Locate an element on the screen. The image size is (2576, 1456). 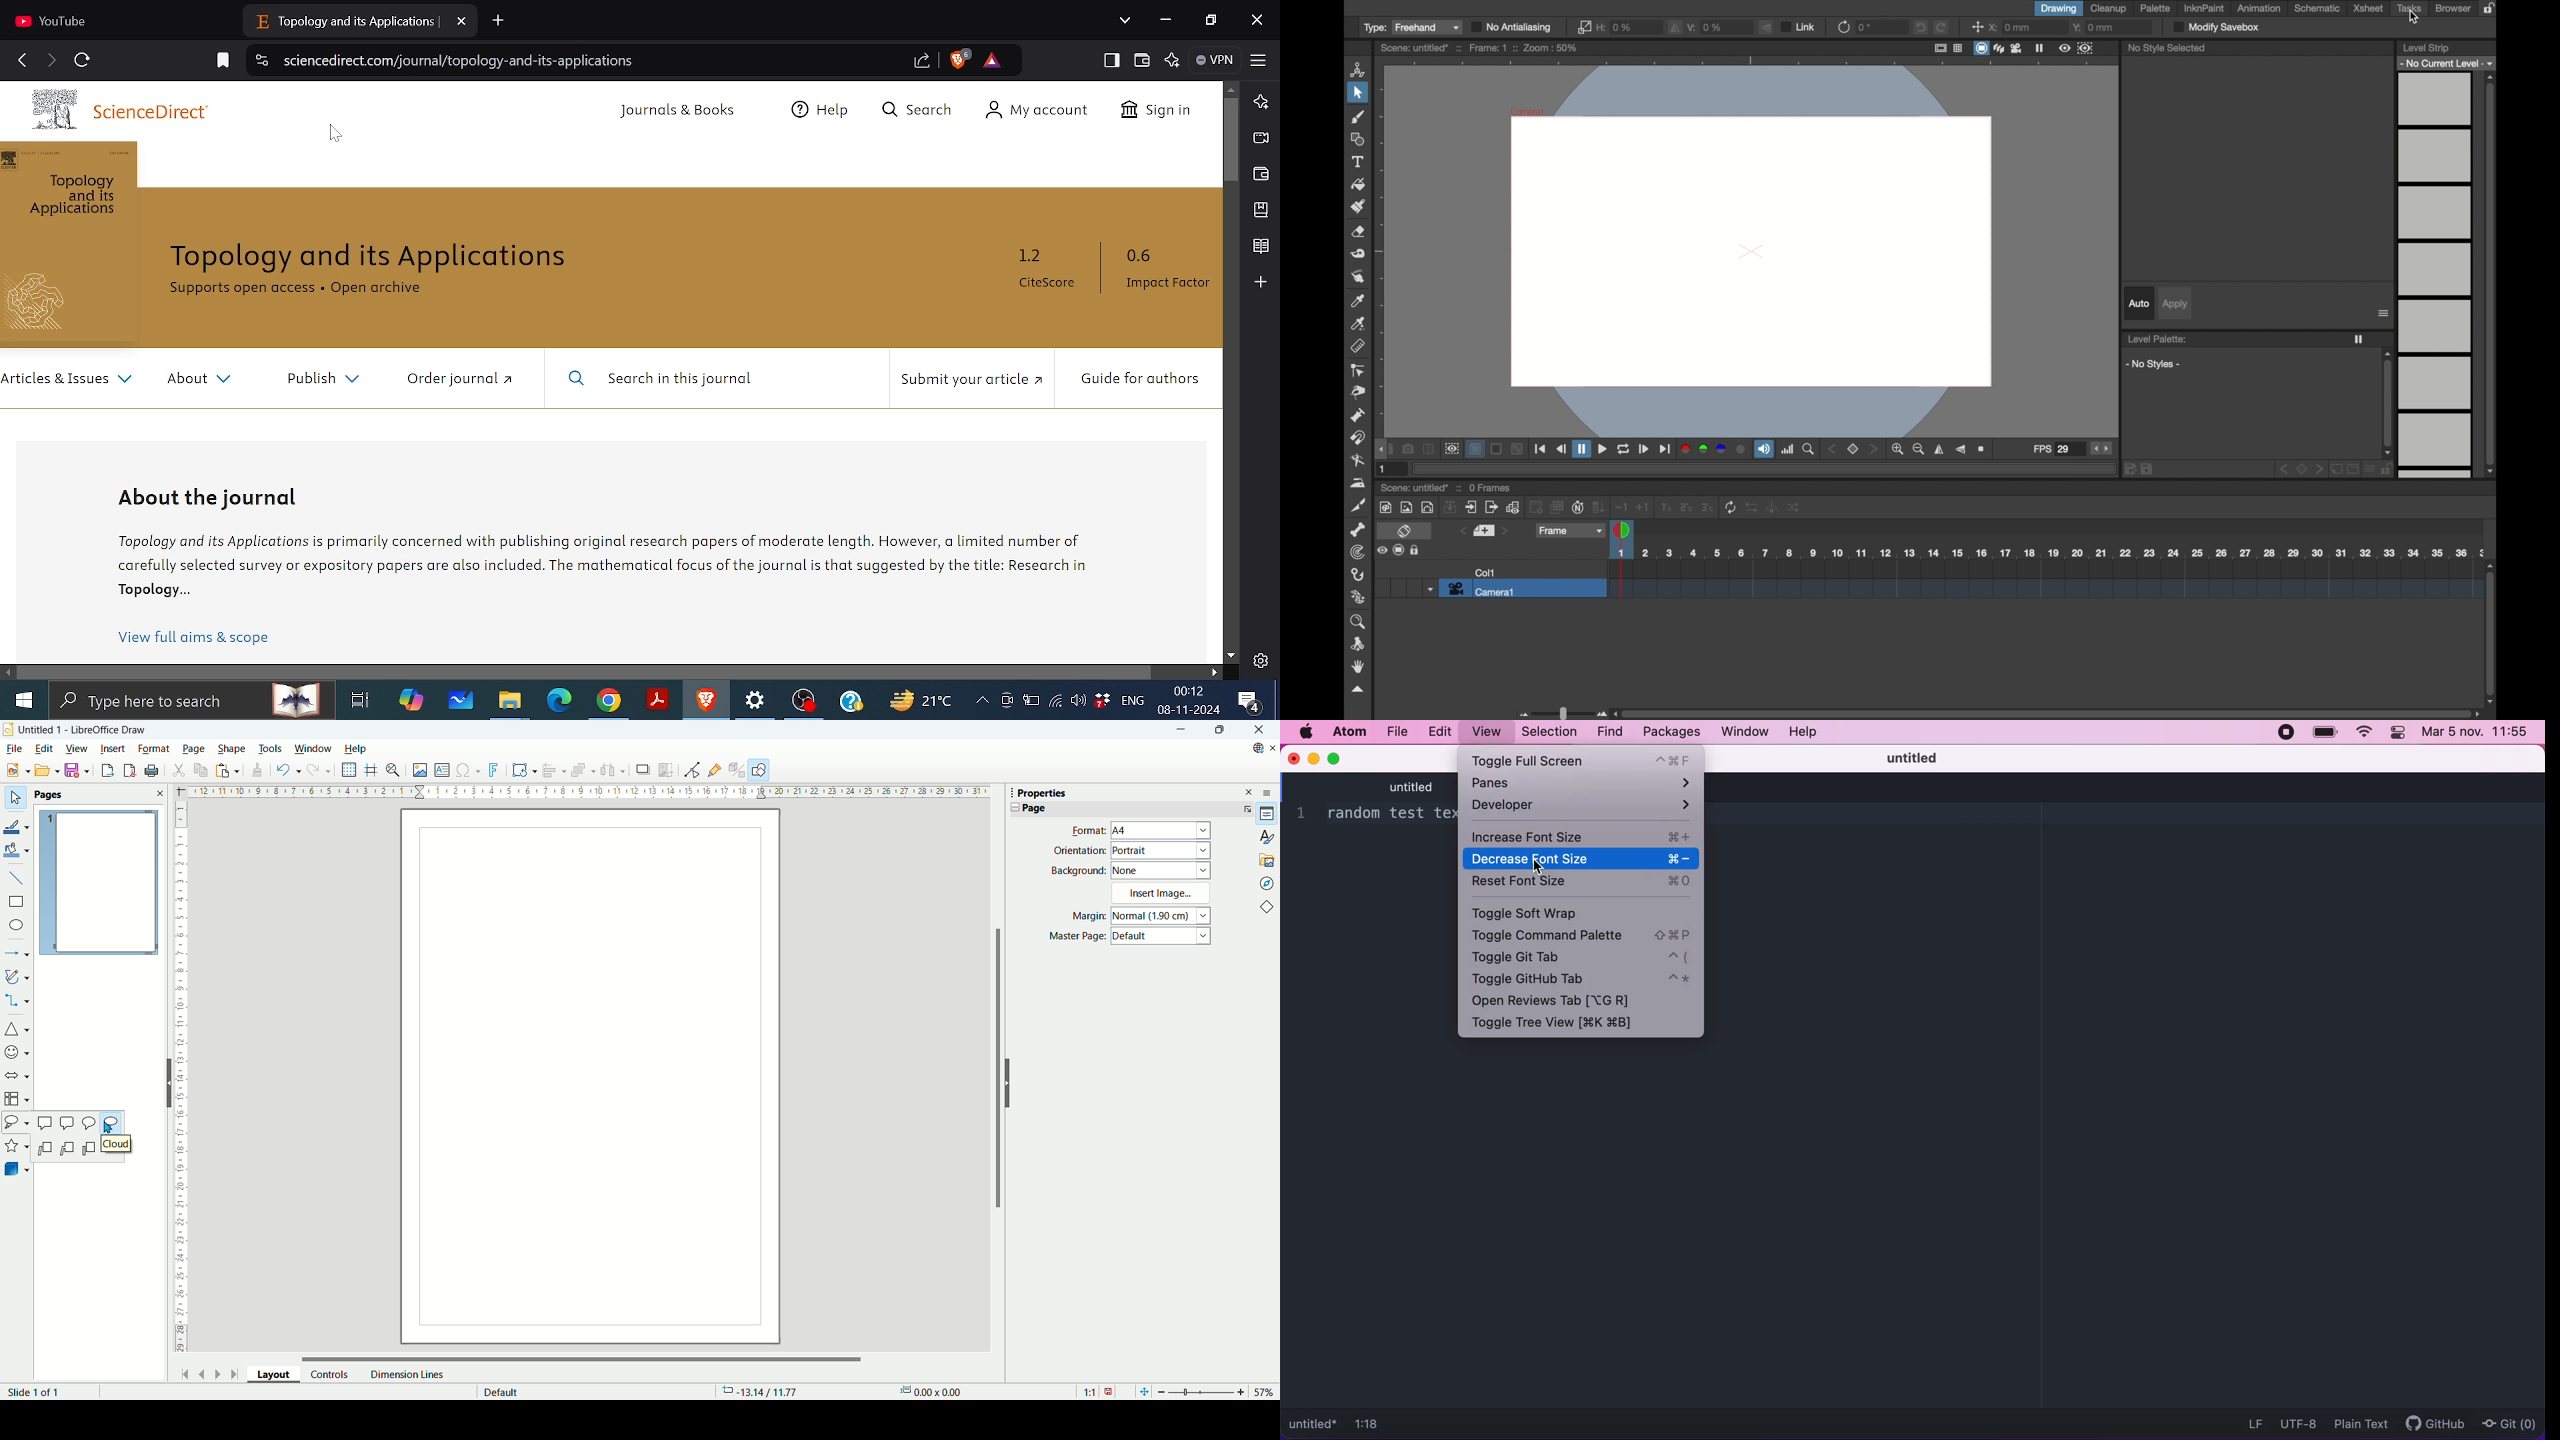
basic shapes is located at coordinates (17, 1031).